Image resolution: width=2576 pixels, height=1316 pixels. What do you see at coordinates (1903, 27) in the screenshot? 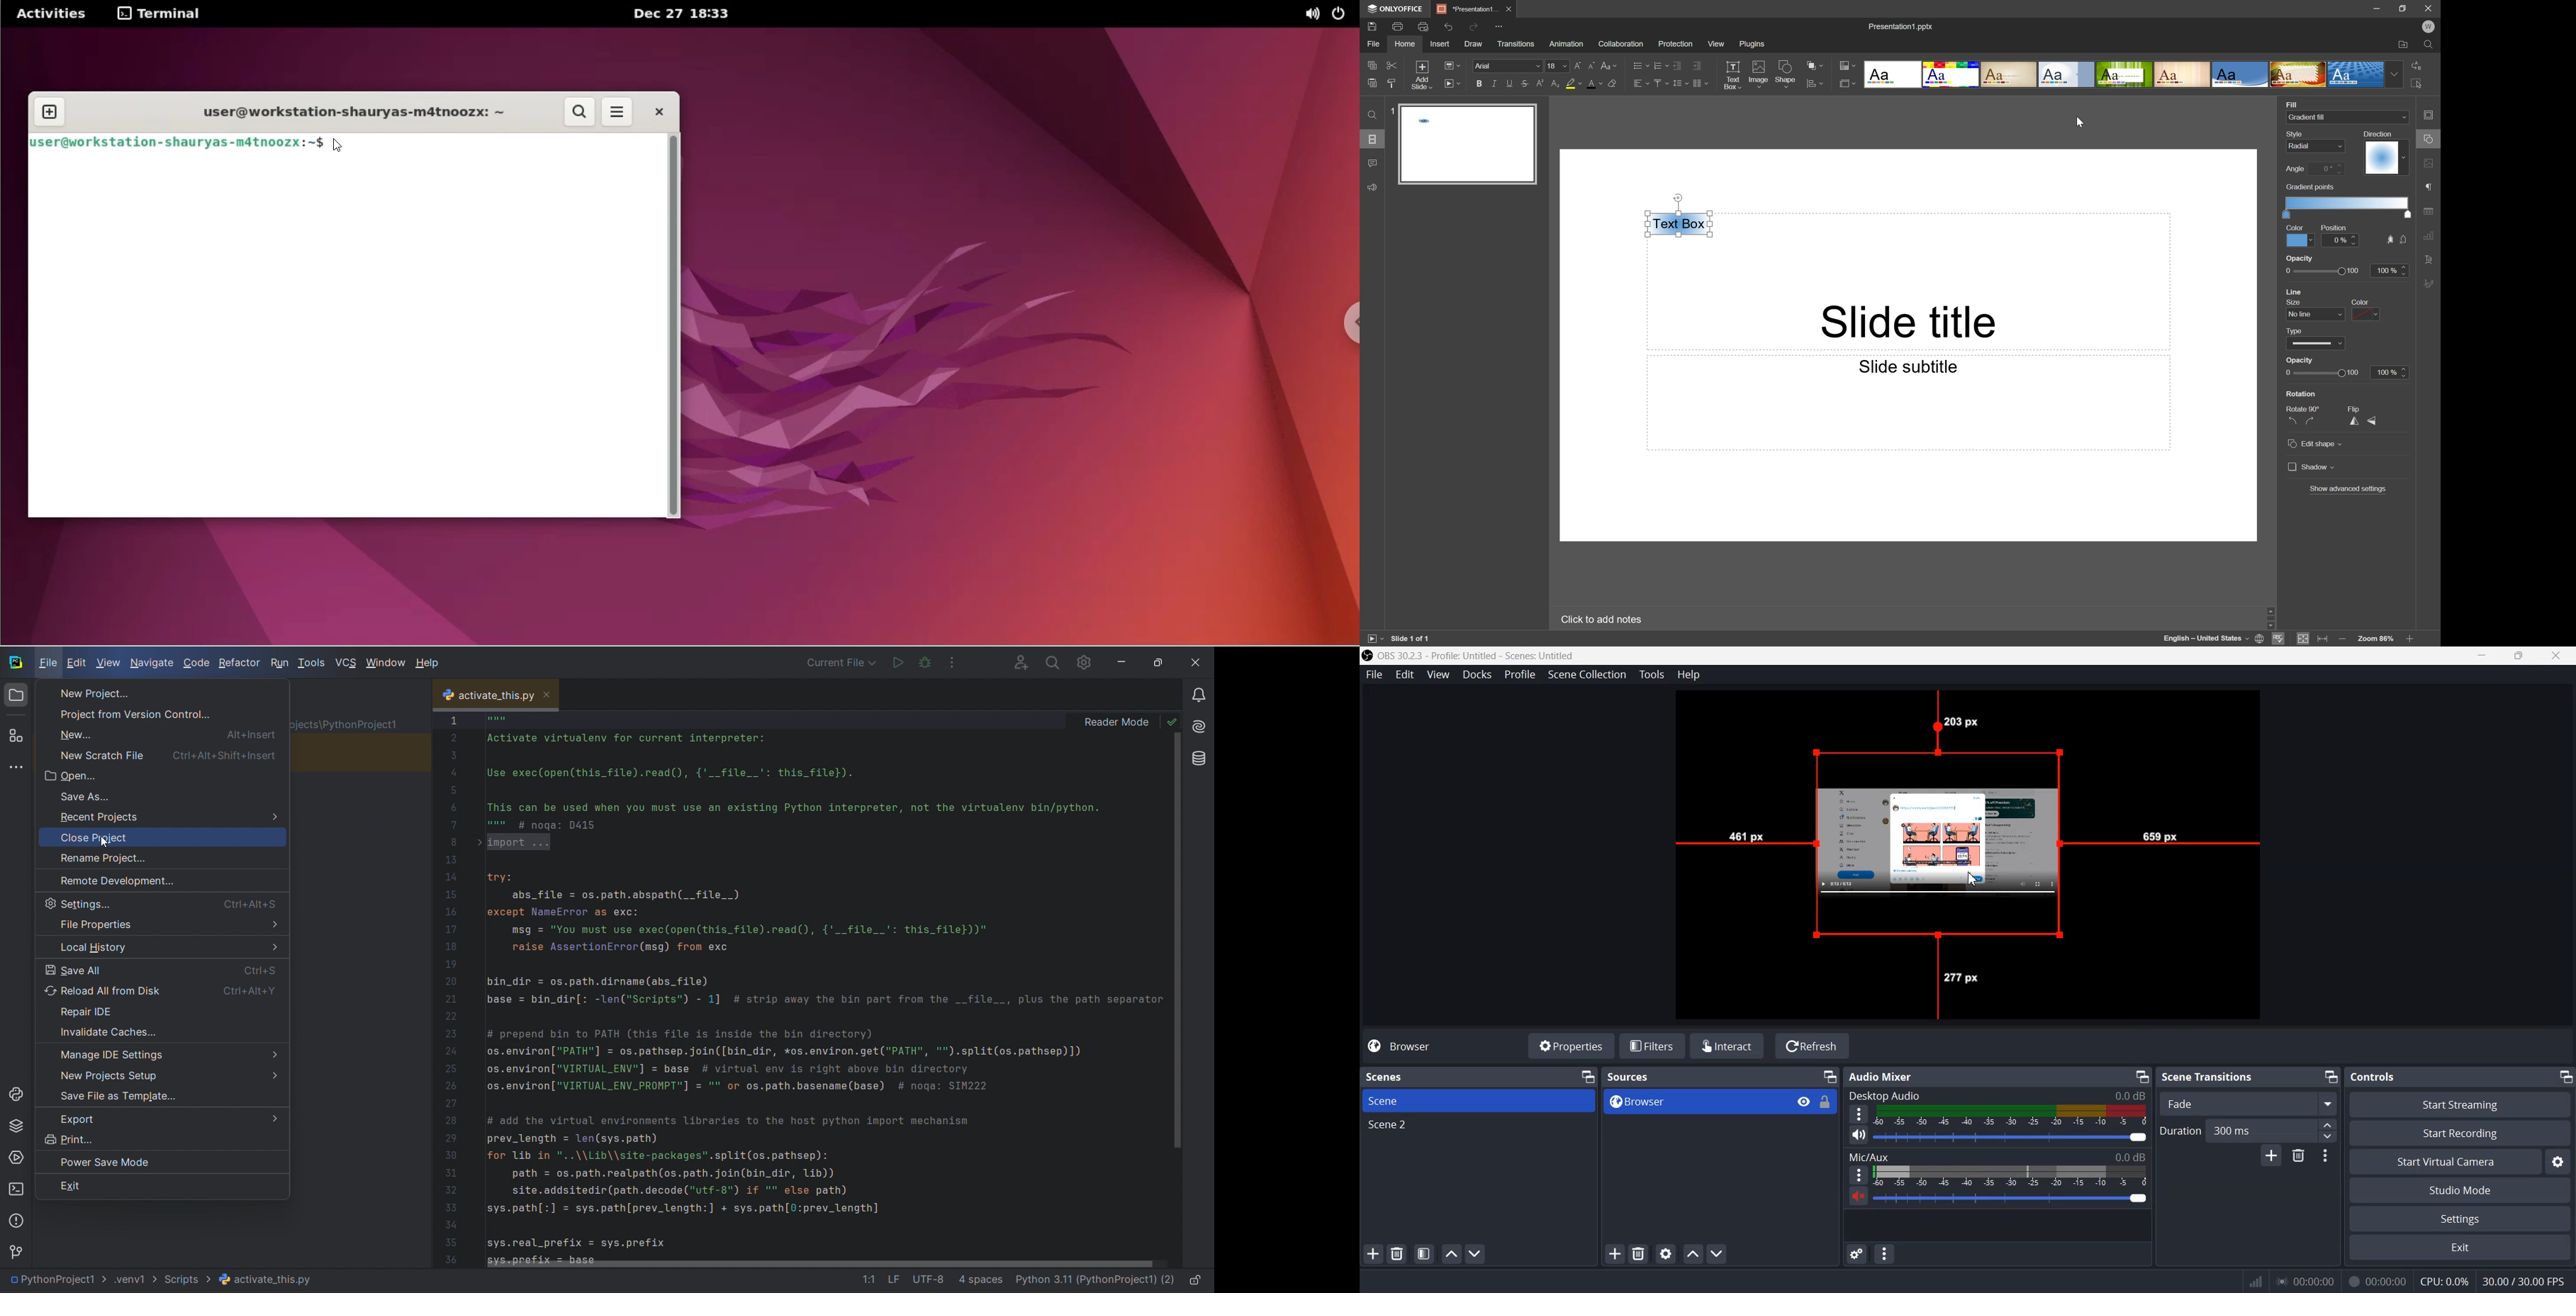
I see `Presentation1.pptx` at bounding box center [1903, 27].